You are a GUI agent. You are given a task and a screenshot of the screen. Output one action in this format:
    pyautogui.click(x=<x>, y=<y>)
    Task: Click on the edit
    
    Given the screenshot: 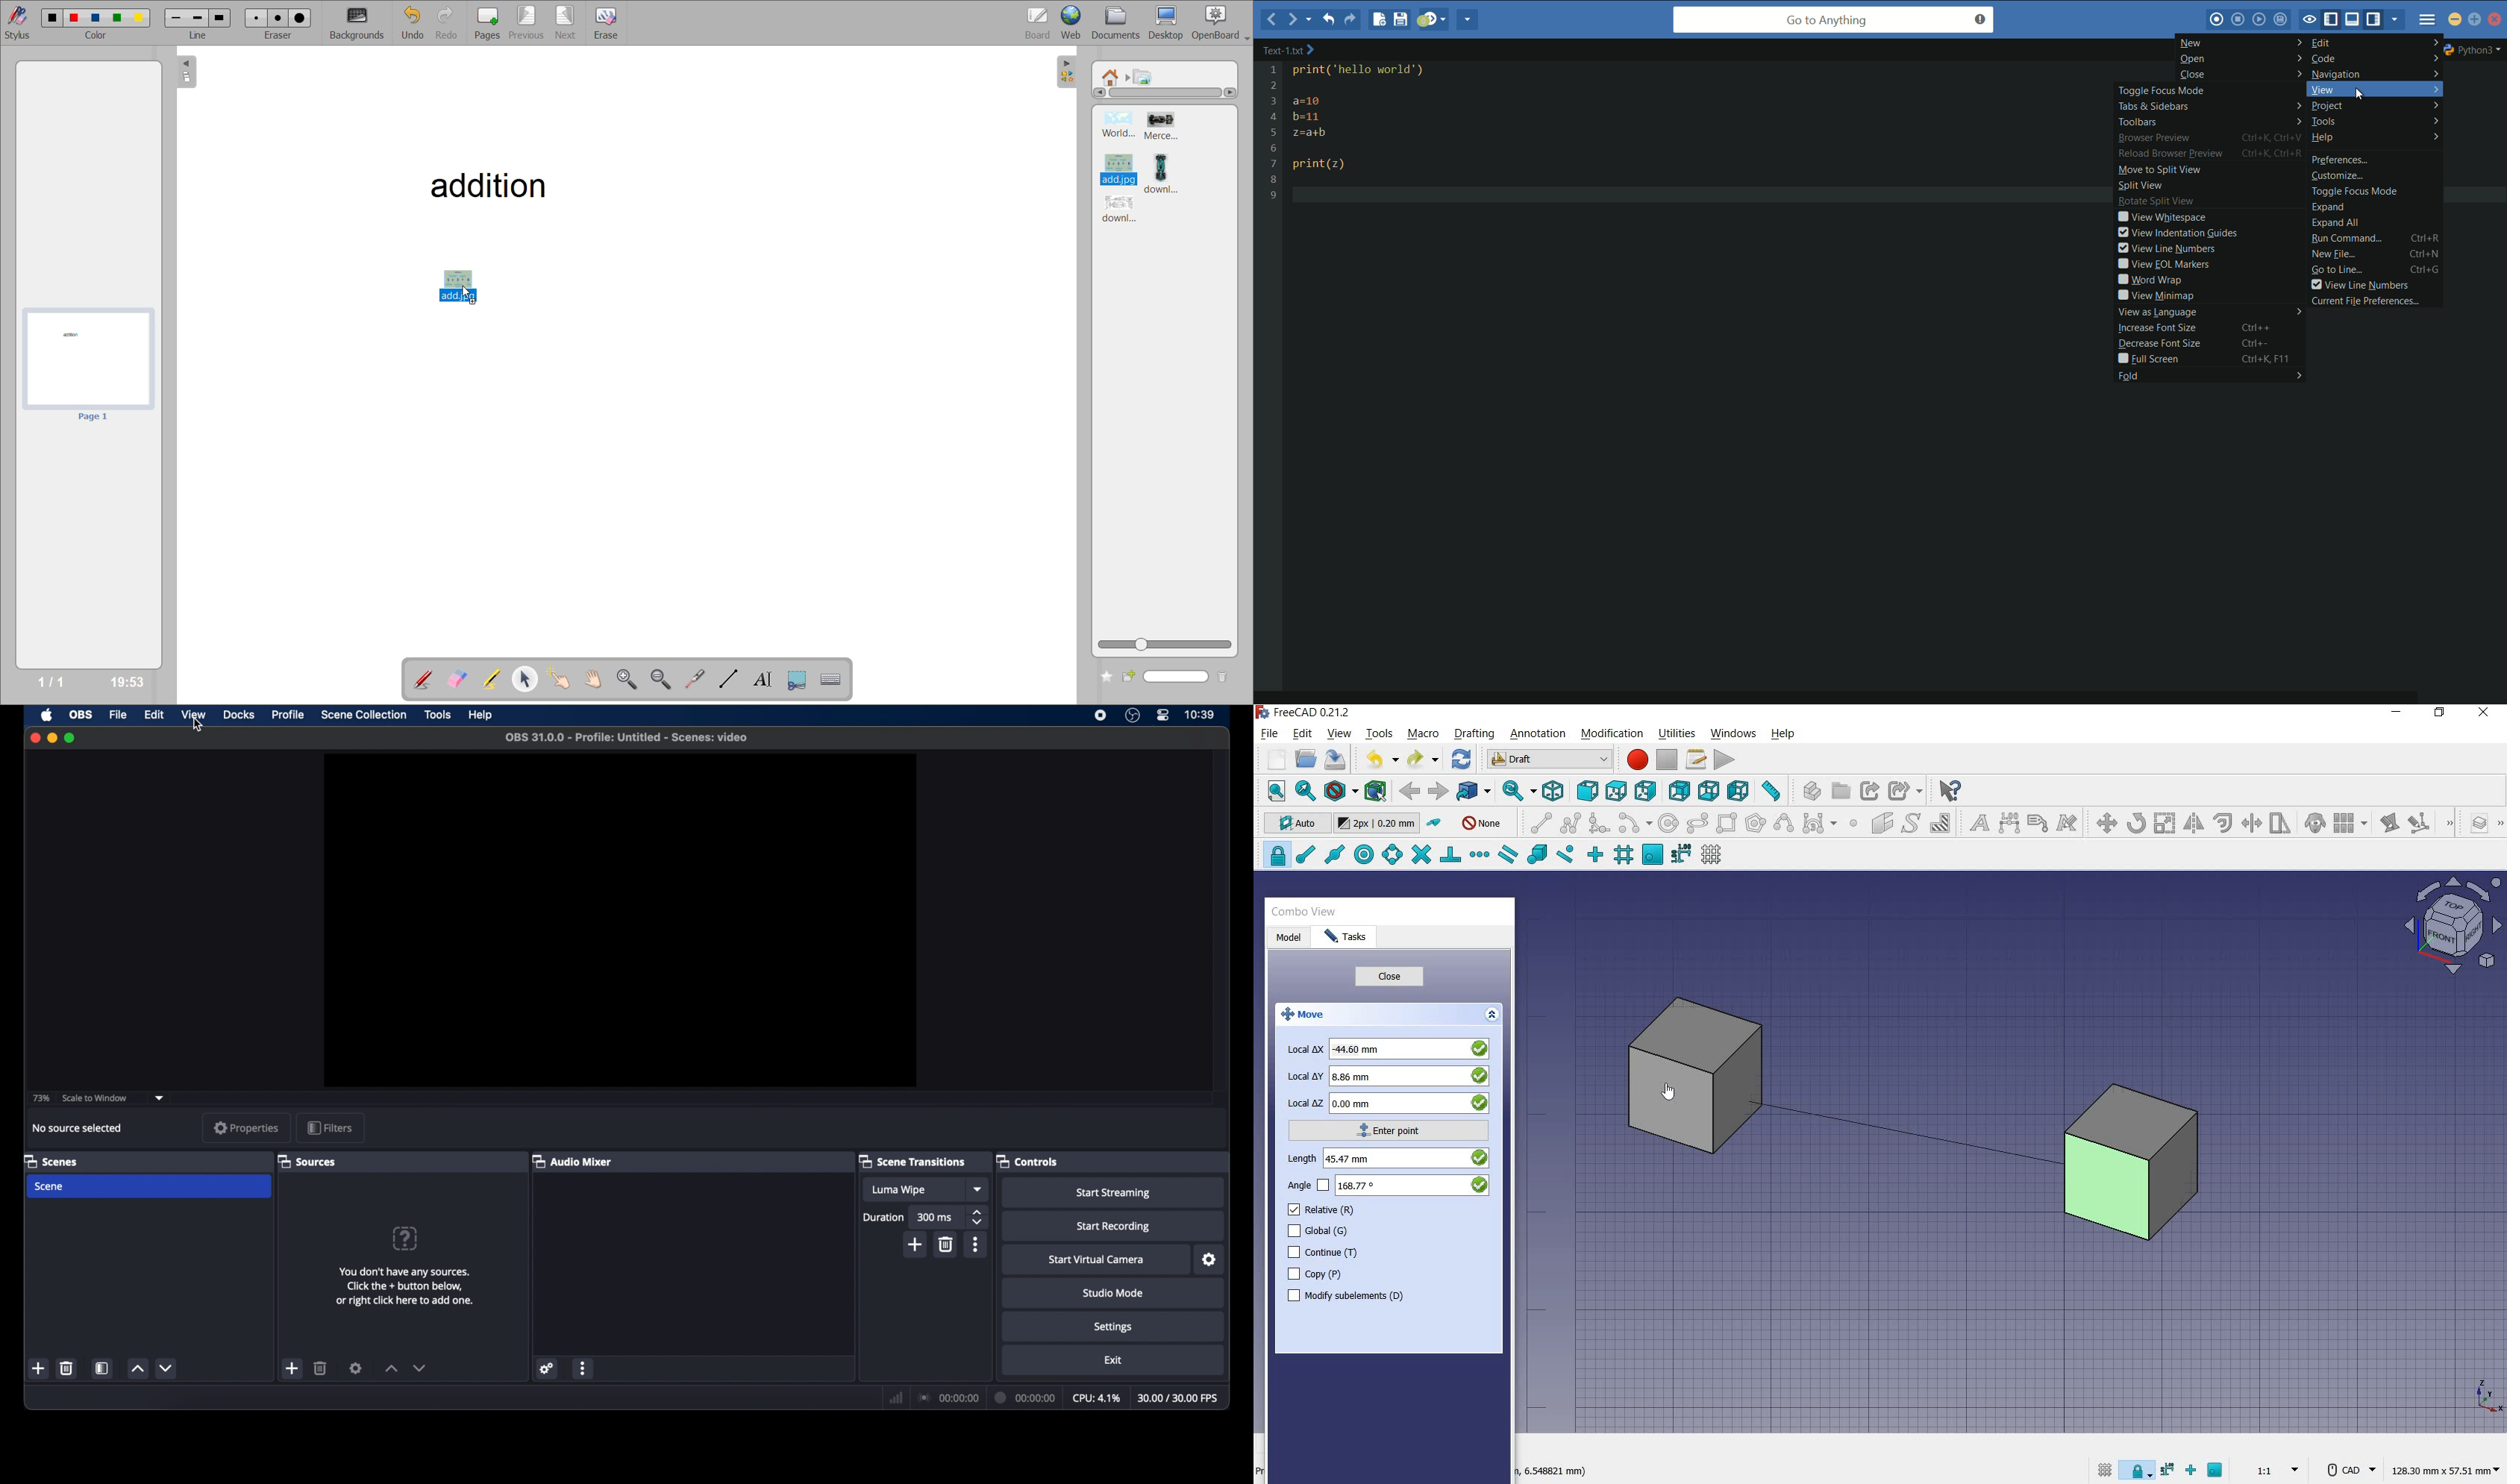 What is the action you would take?
    pyautogui.click(x=153, y=715)
    